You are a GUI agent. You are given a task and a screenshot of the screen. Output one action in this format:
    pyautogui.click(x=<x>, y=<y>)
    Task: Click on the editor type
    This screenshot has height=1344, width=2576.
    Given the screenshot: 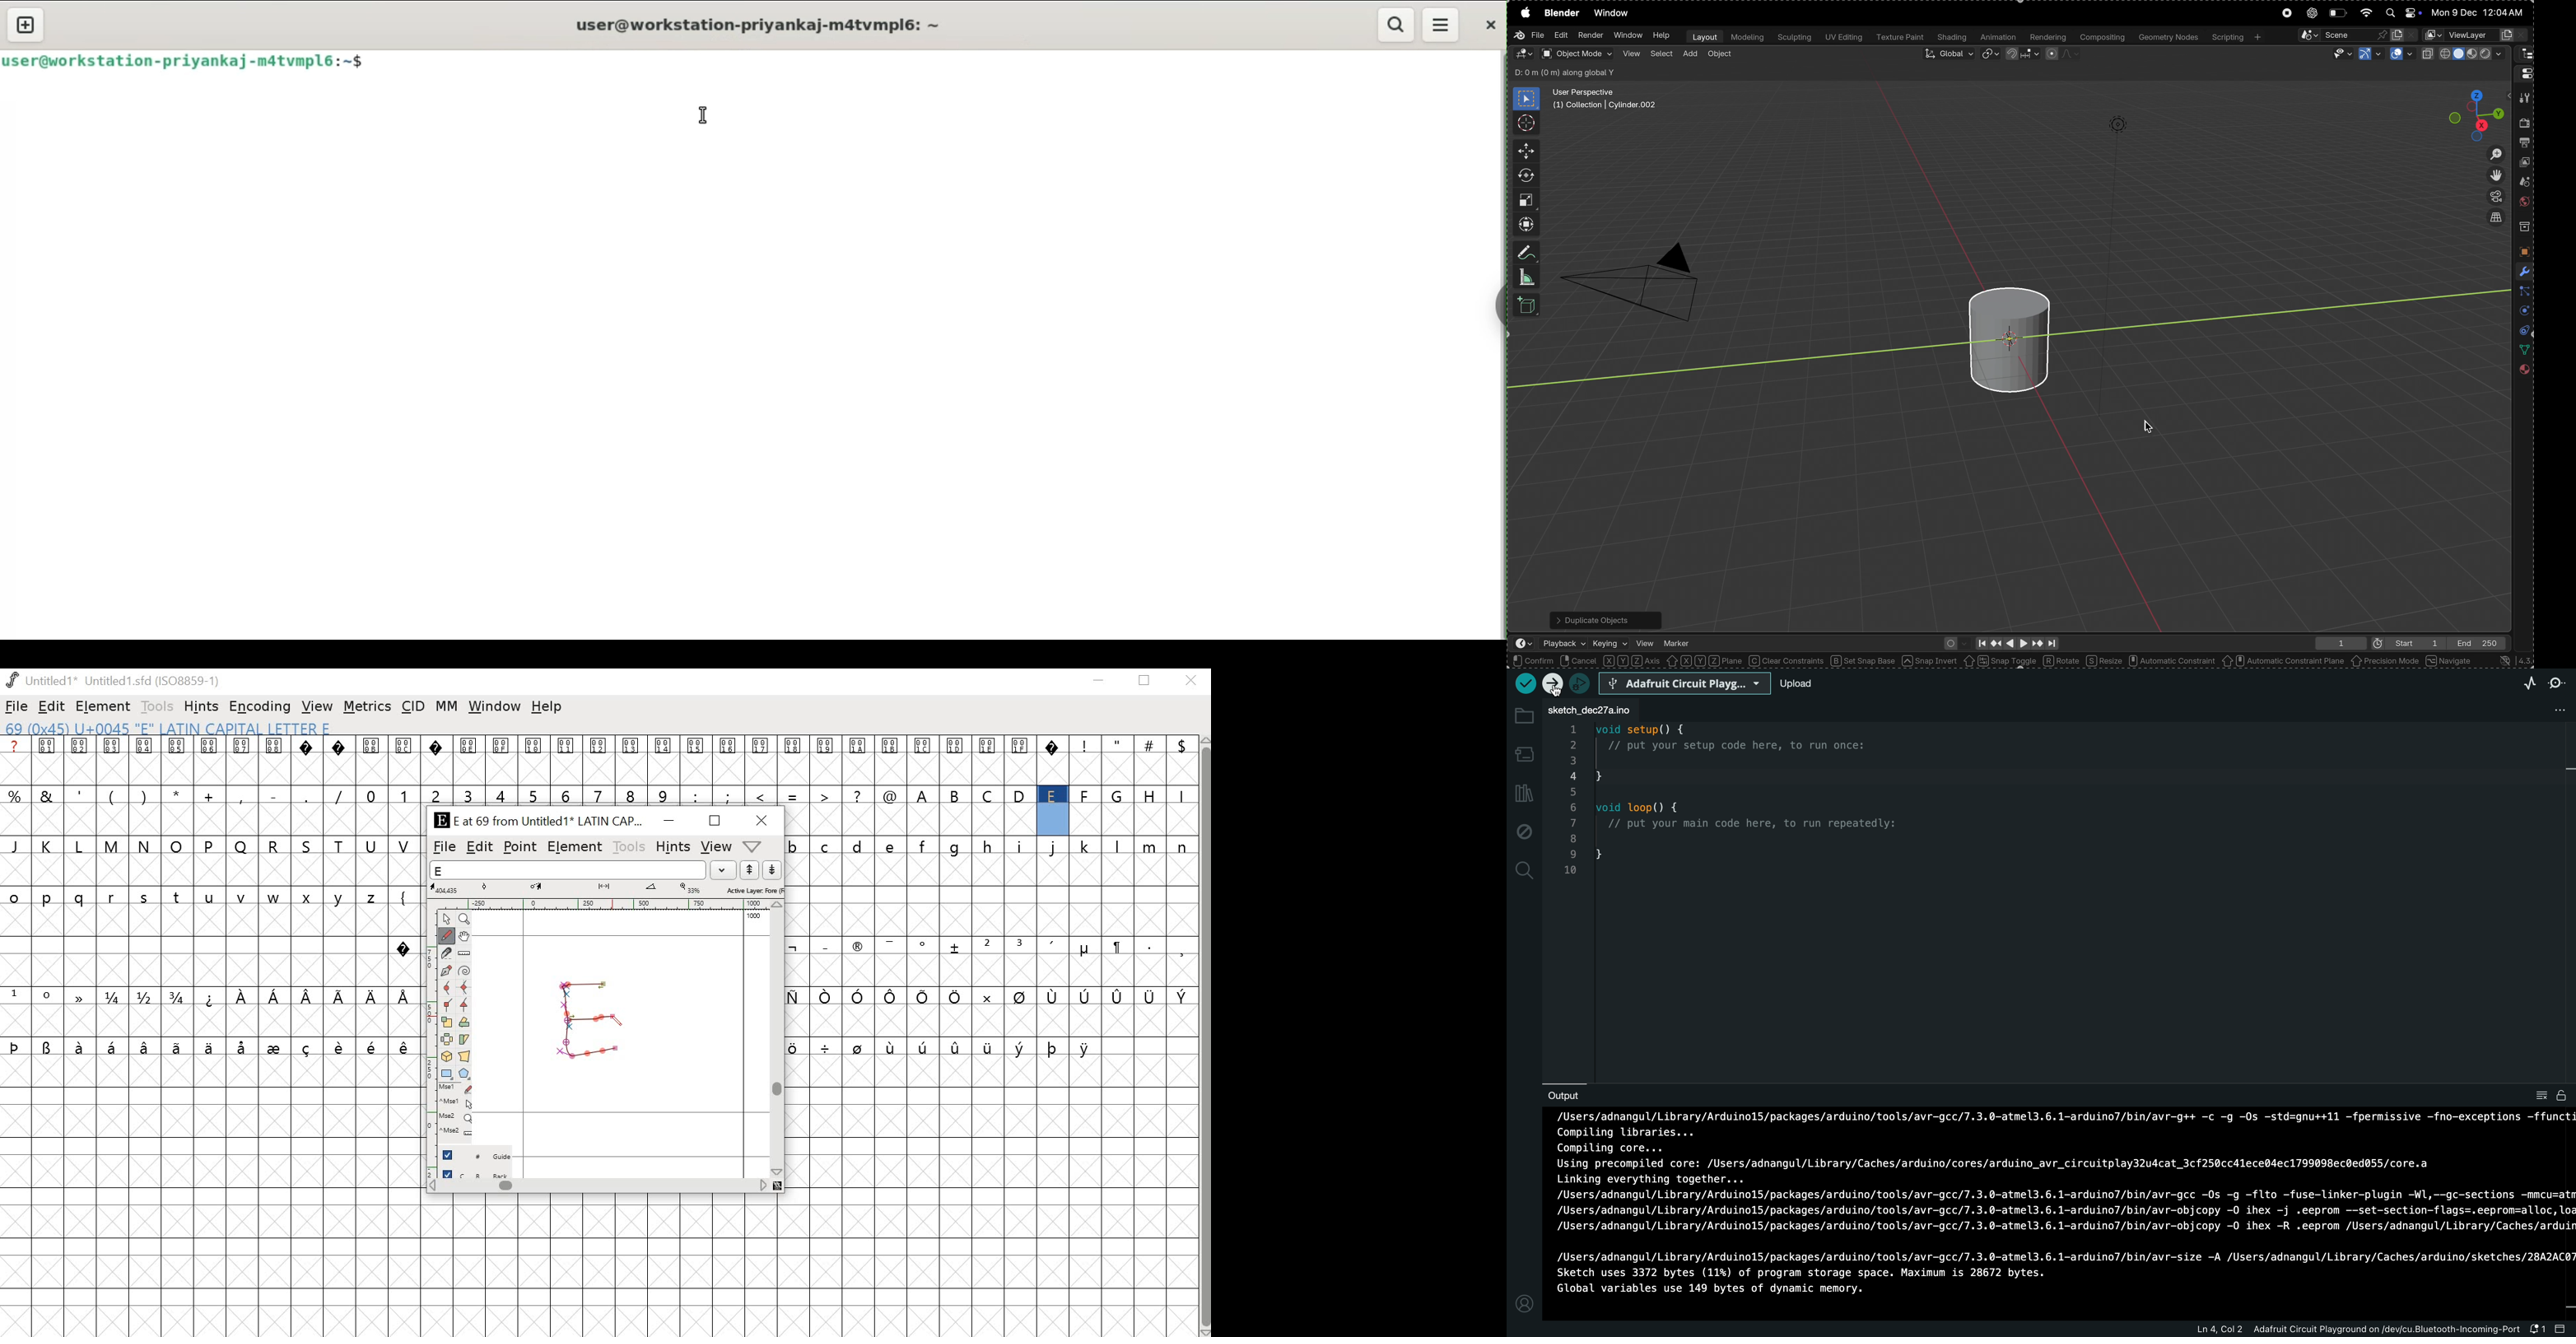 What is the action you would take?
    pyautogui.click(x=2524, y=73)
    